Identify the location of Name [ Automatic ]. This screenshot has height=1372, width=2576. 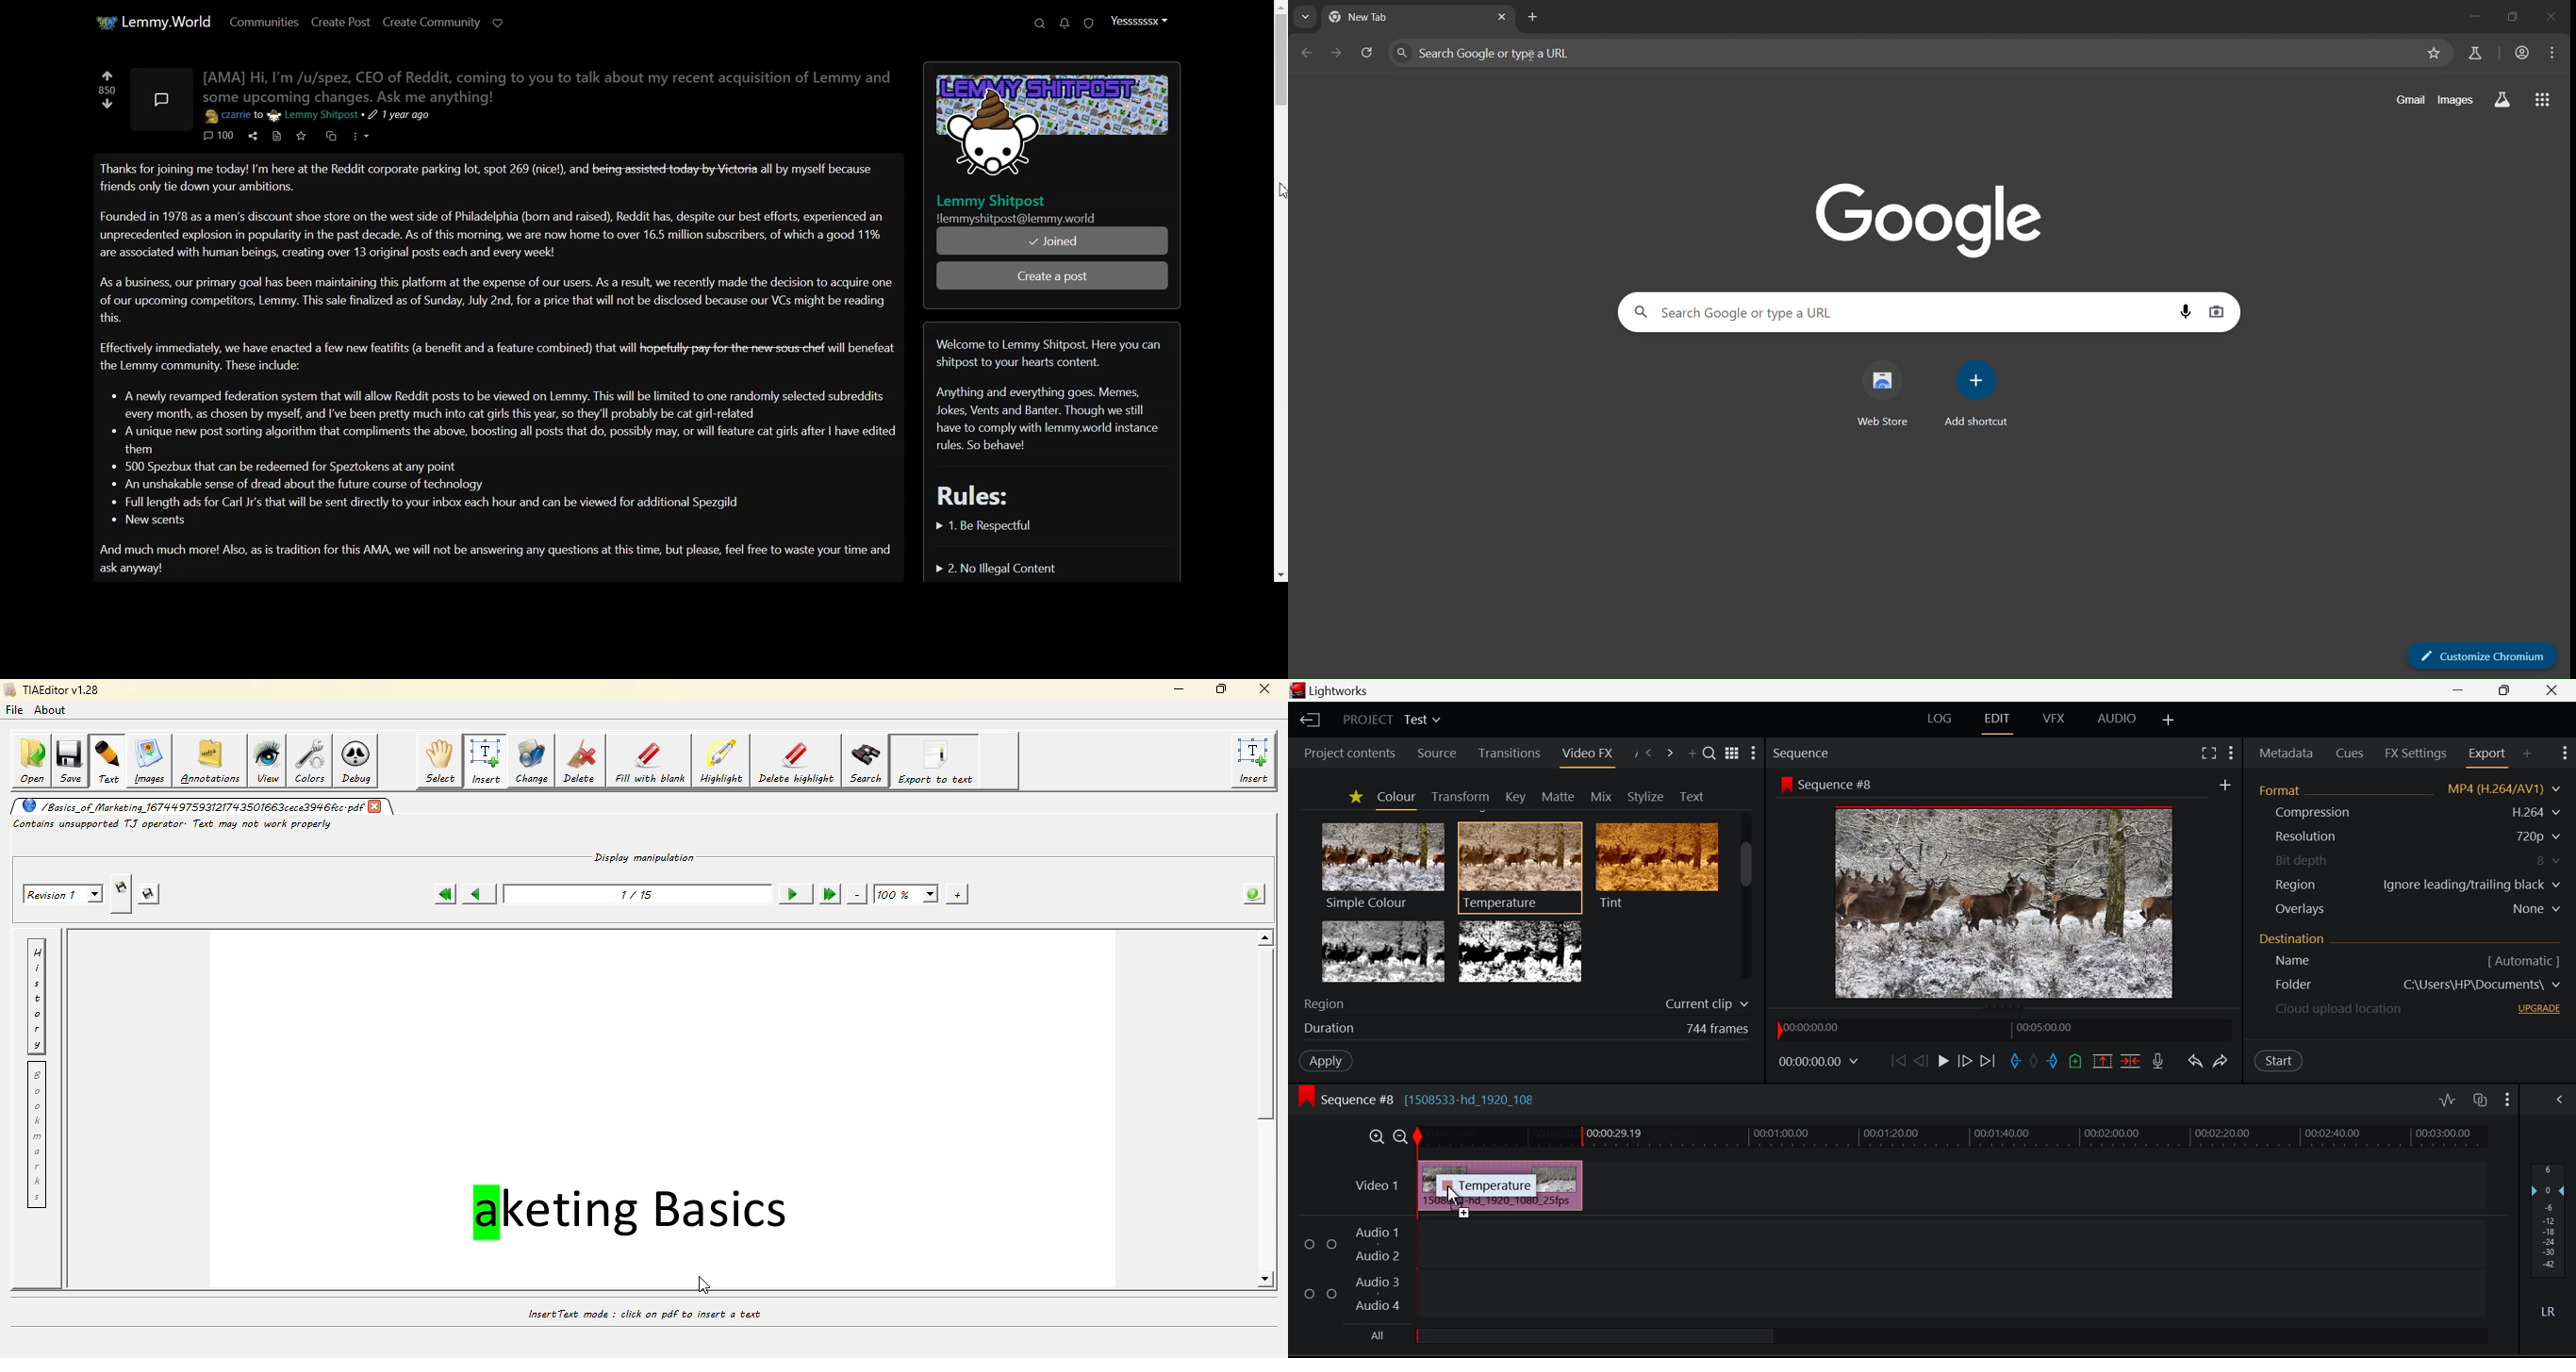
(2288, 961).